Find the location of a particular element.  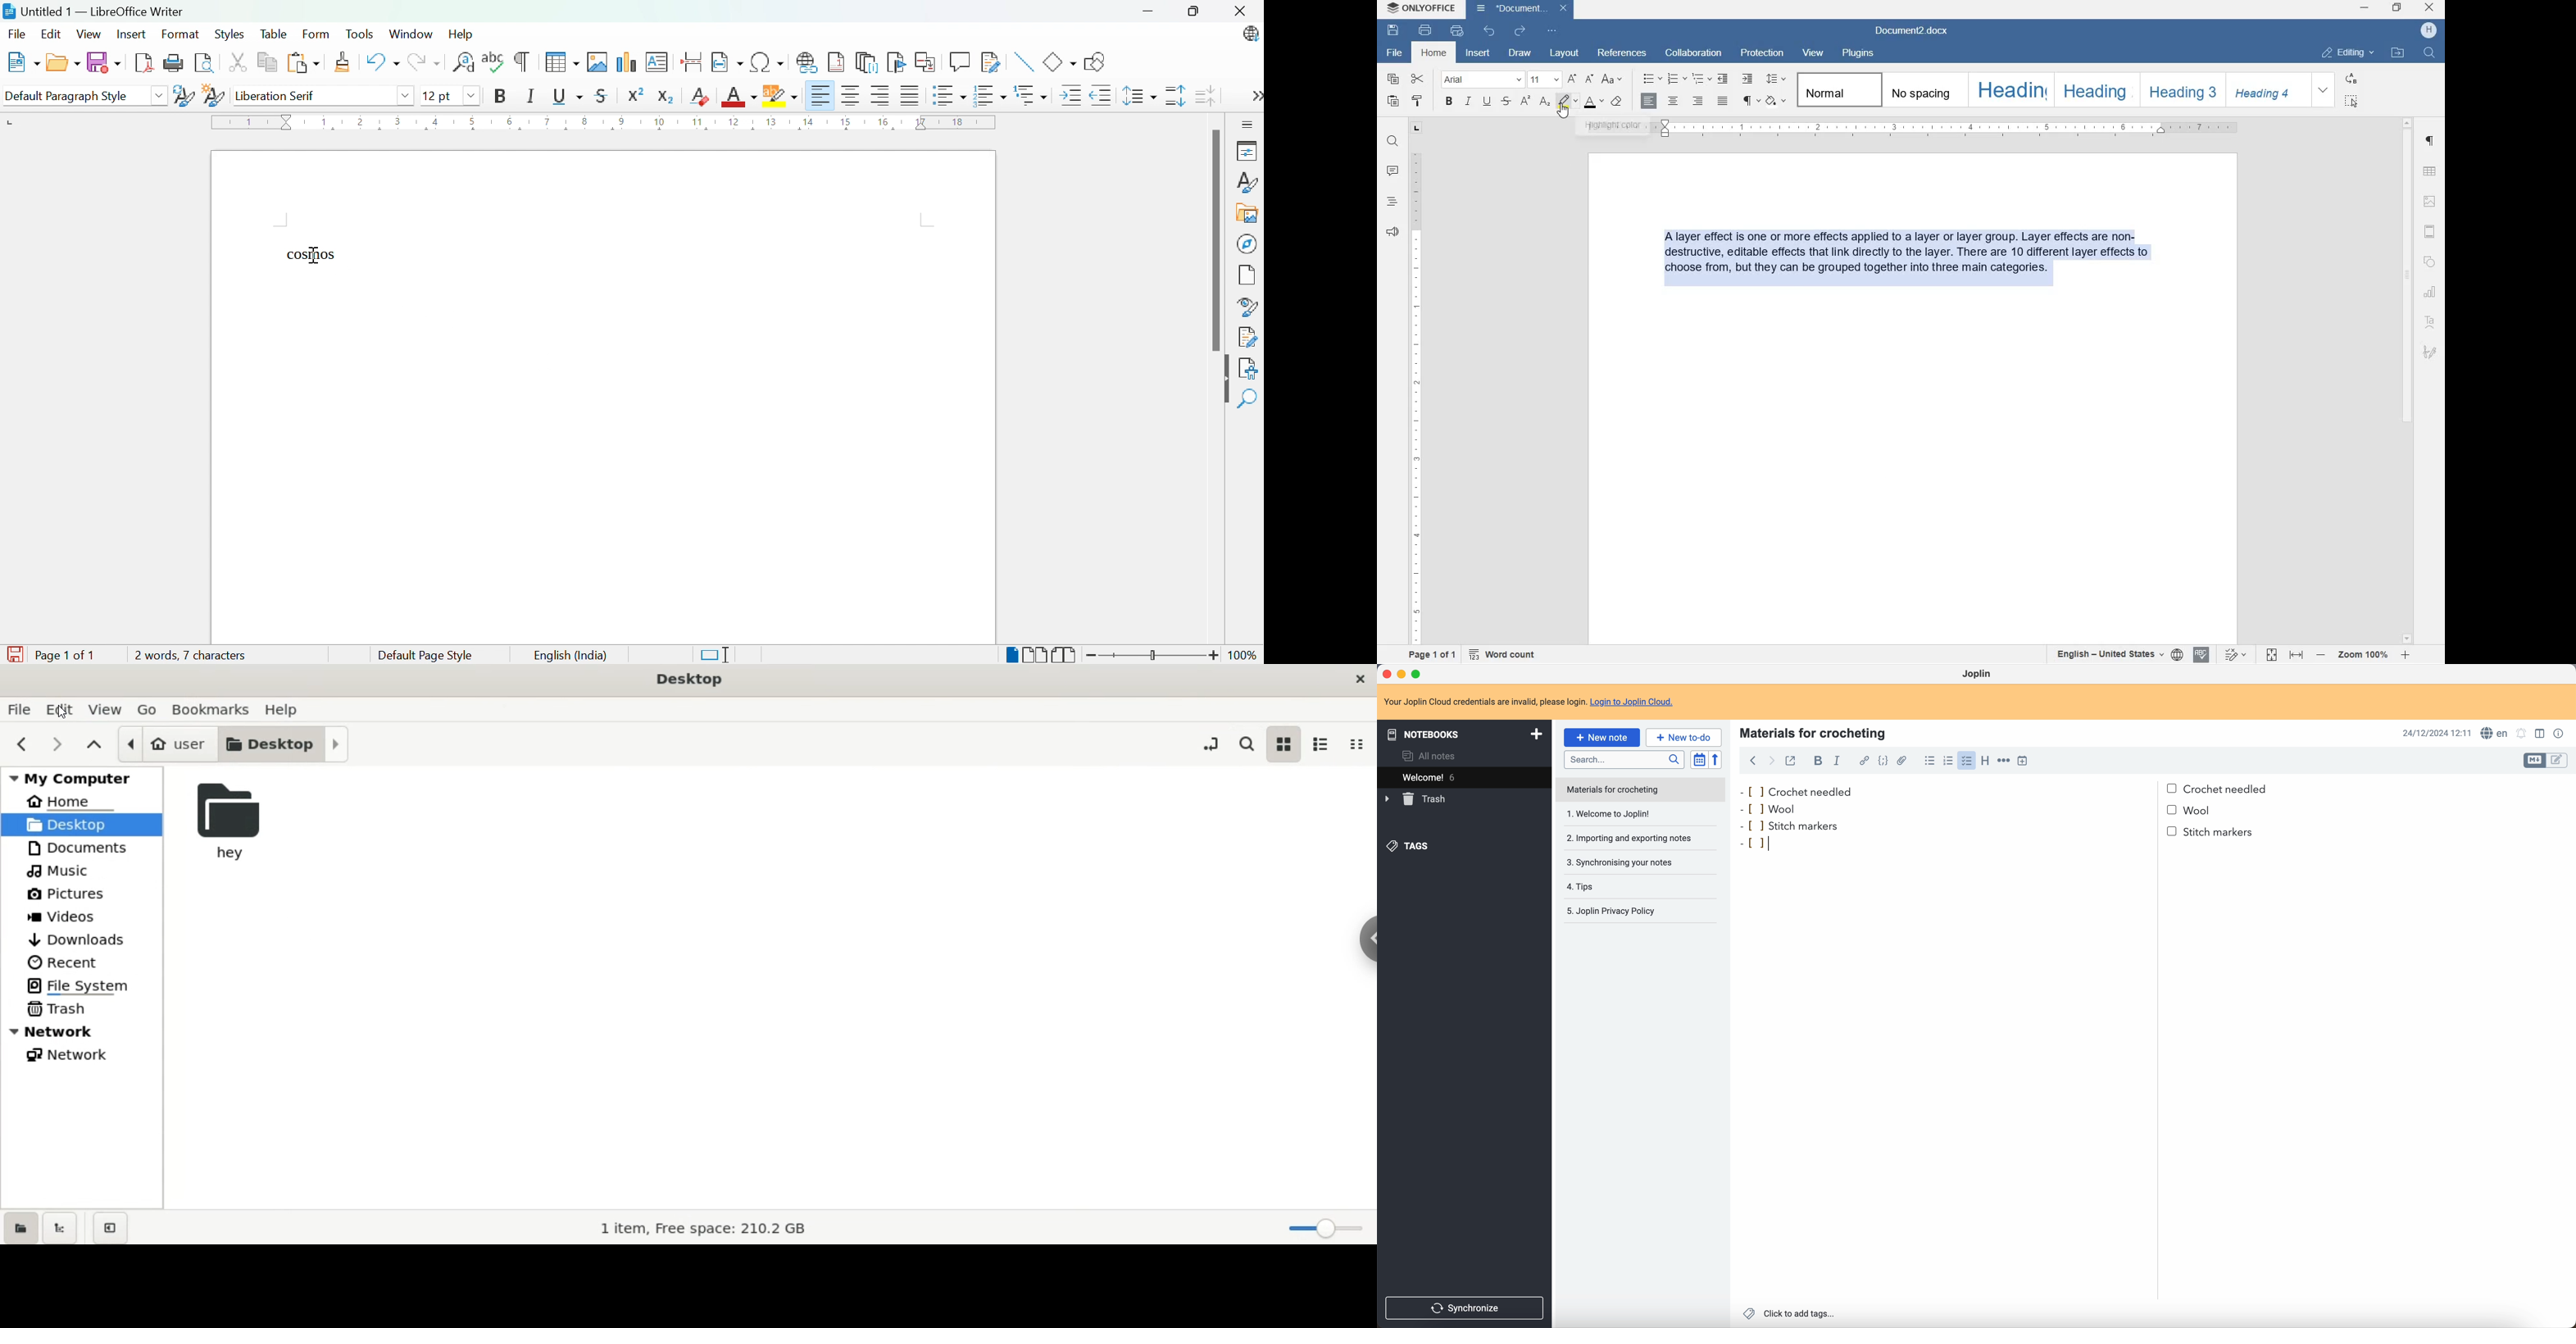

stitch markers is located at coordinates (1807, 826).